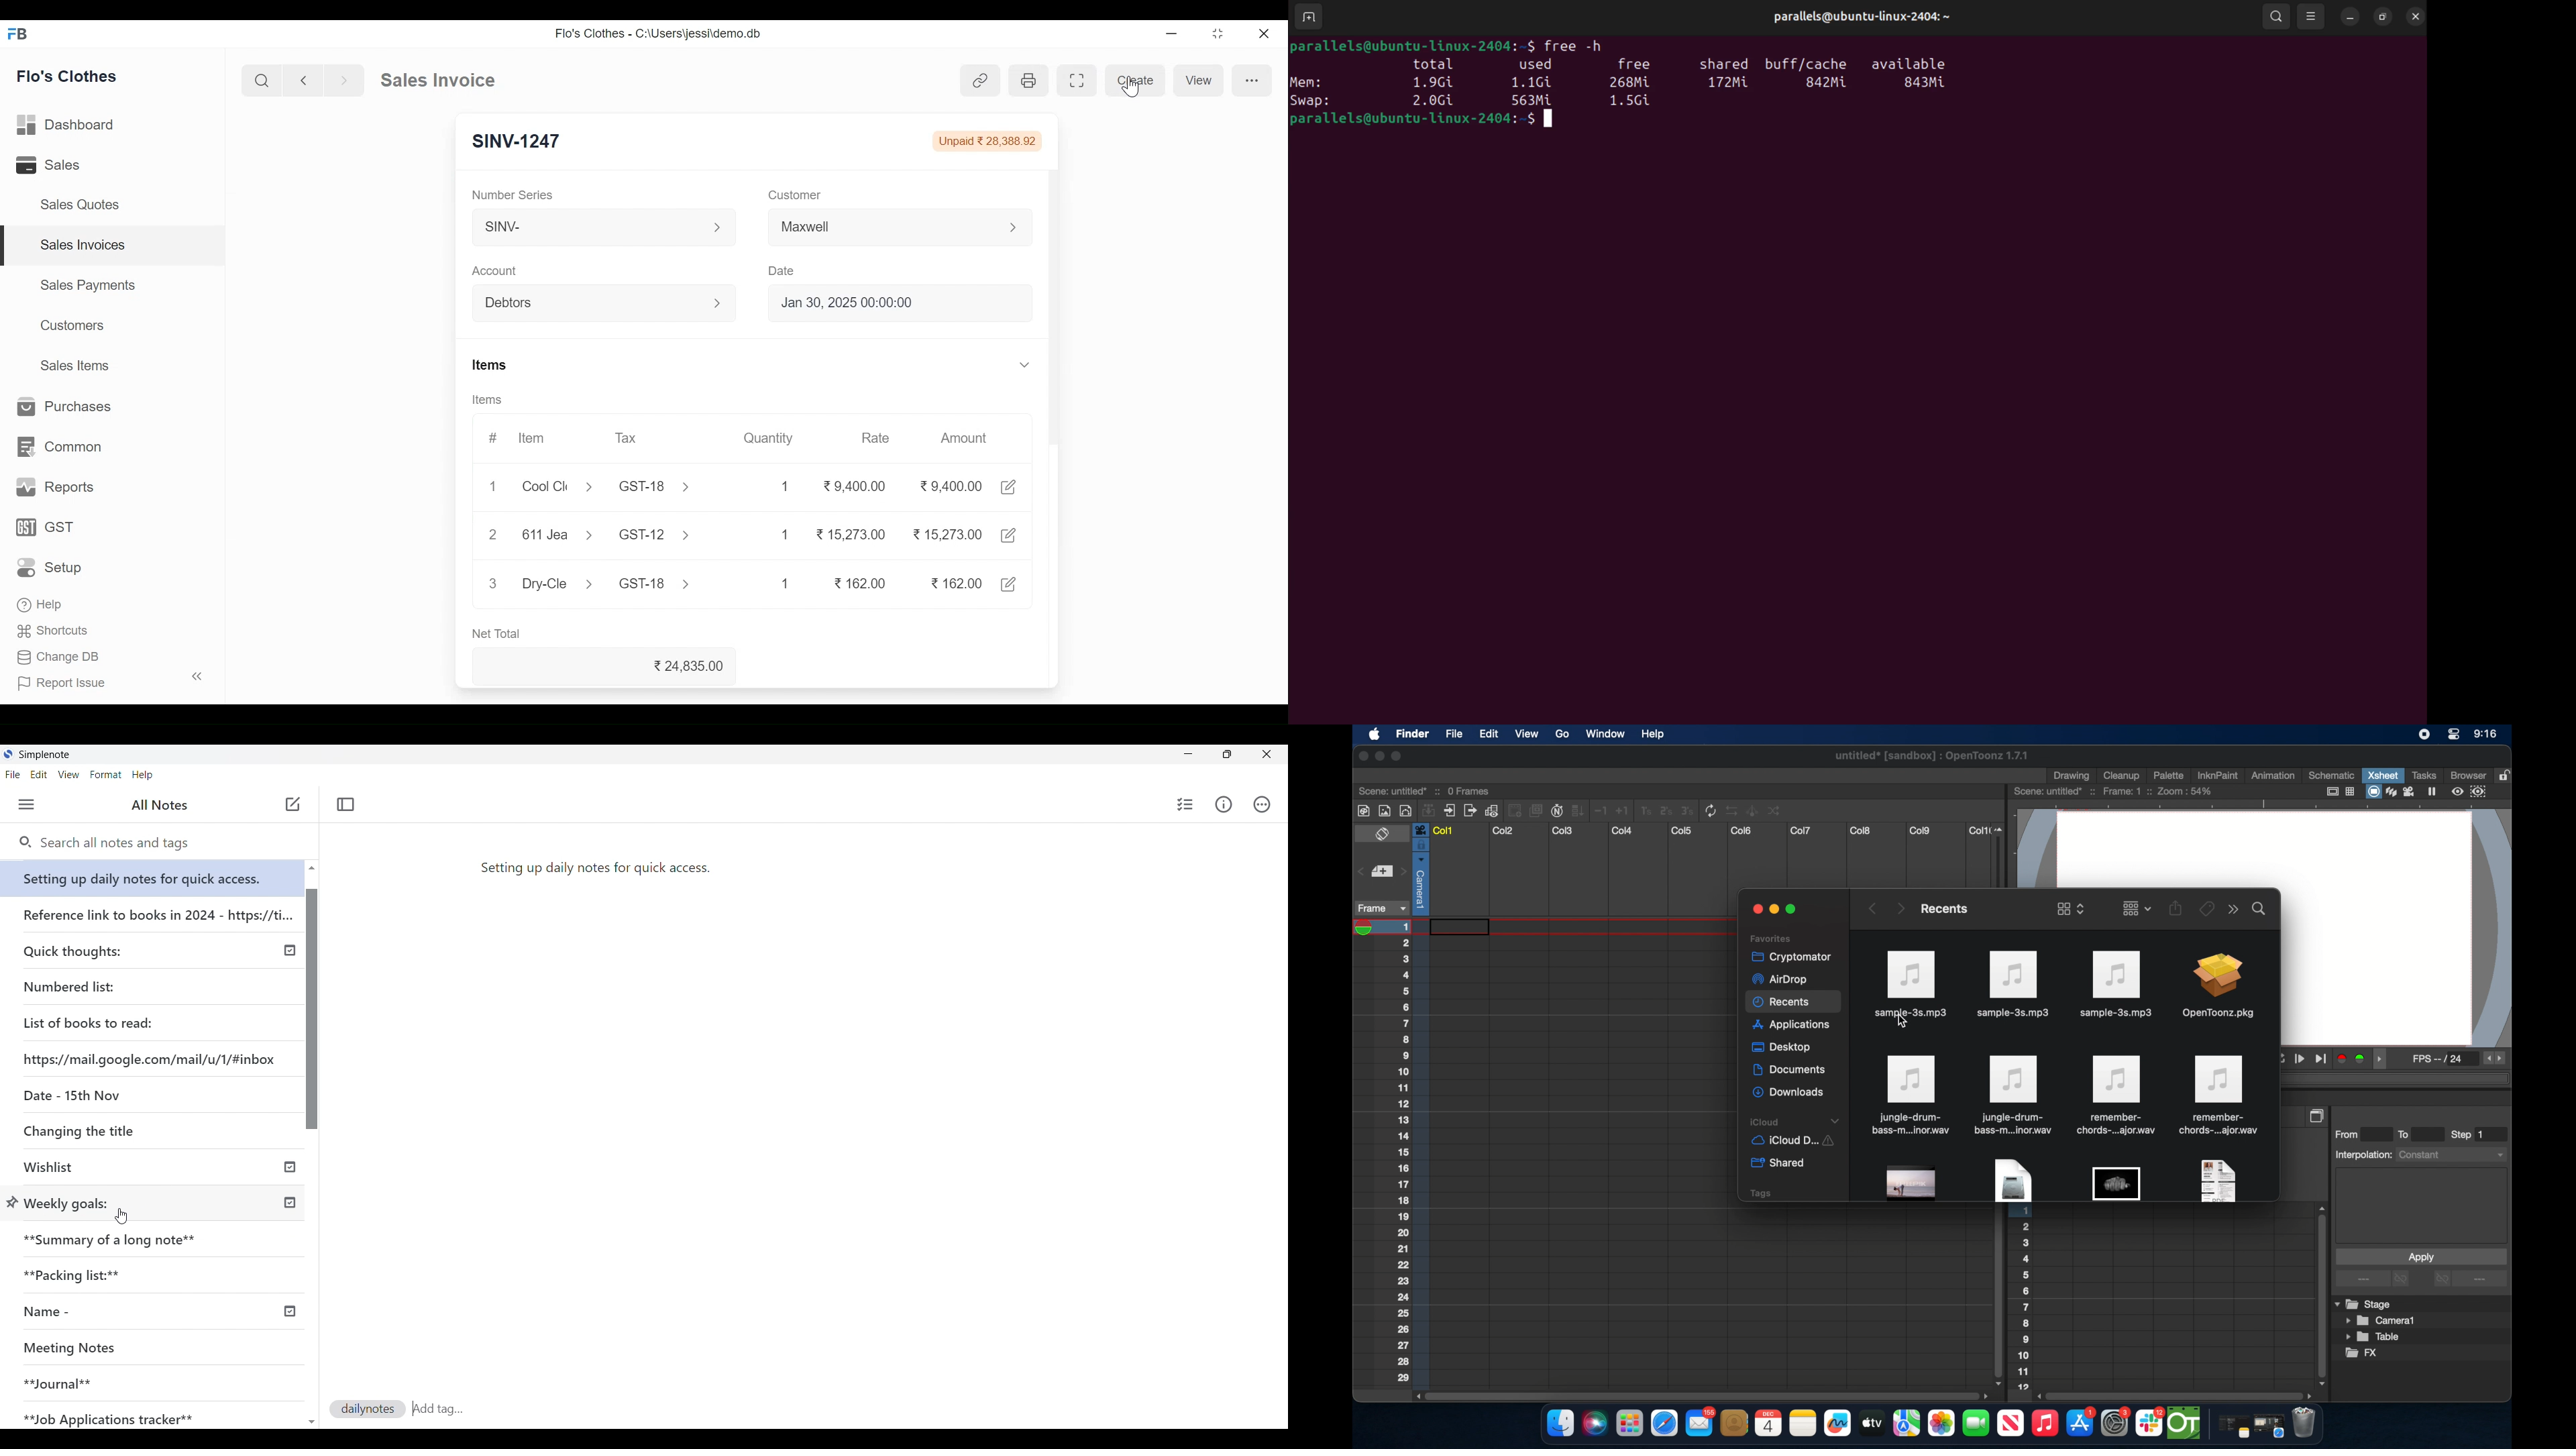 This screenshot has width=2576, height=1456. Describe the element at coordinates (955, 582) in the screenshot. I see `162.00` at that location.